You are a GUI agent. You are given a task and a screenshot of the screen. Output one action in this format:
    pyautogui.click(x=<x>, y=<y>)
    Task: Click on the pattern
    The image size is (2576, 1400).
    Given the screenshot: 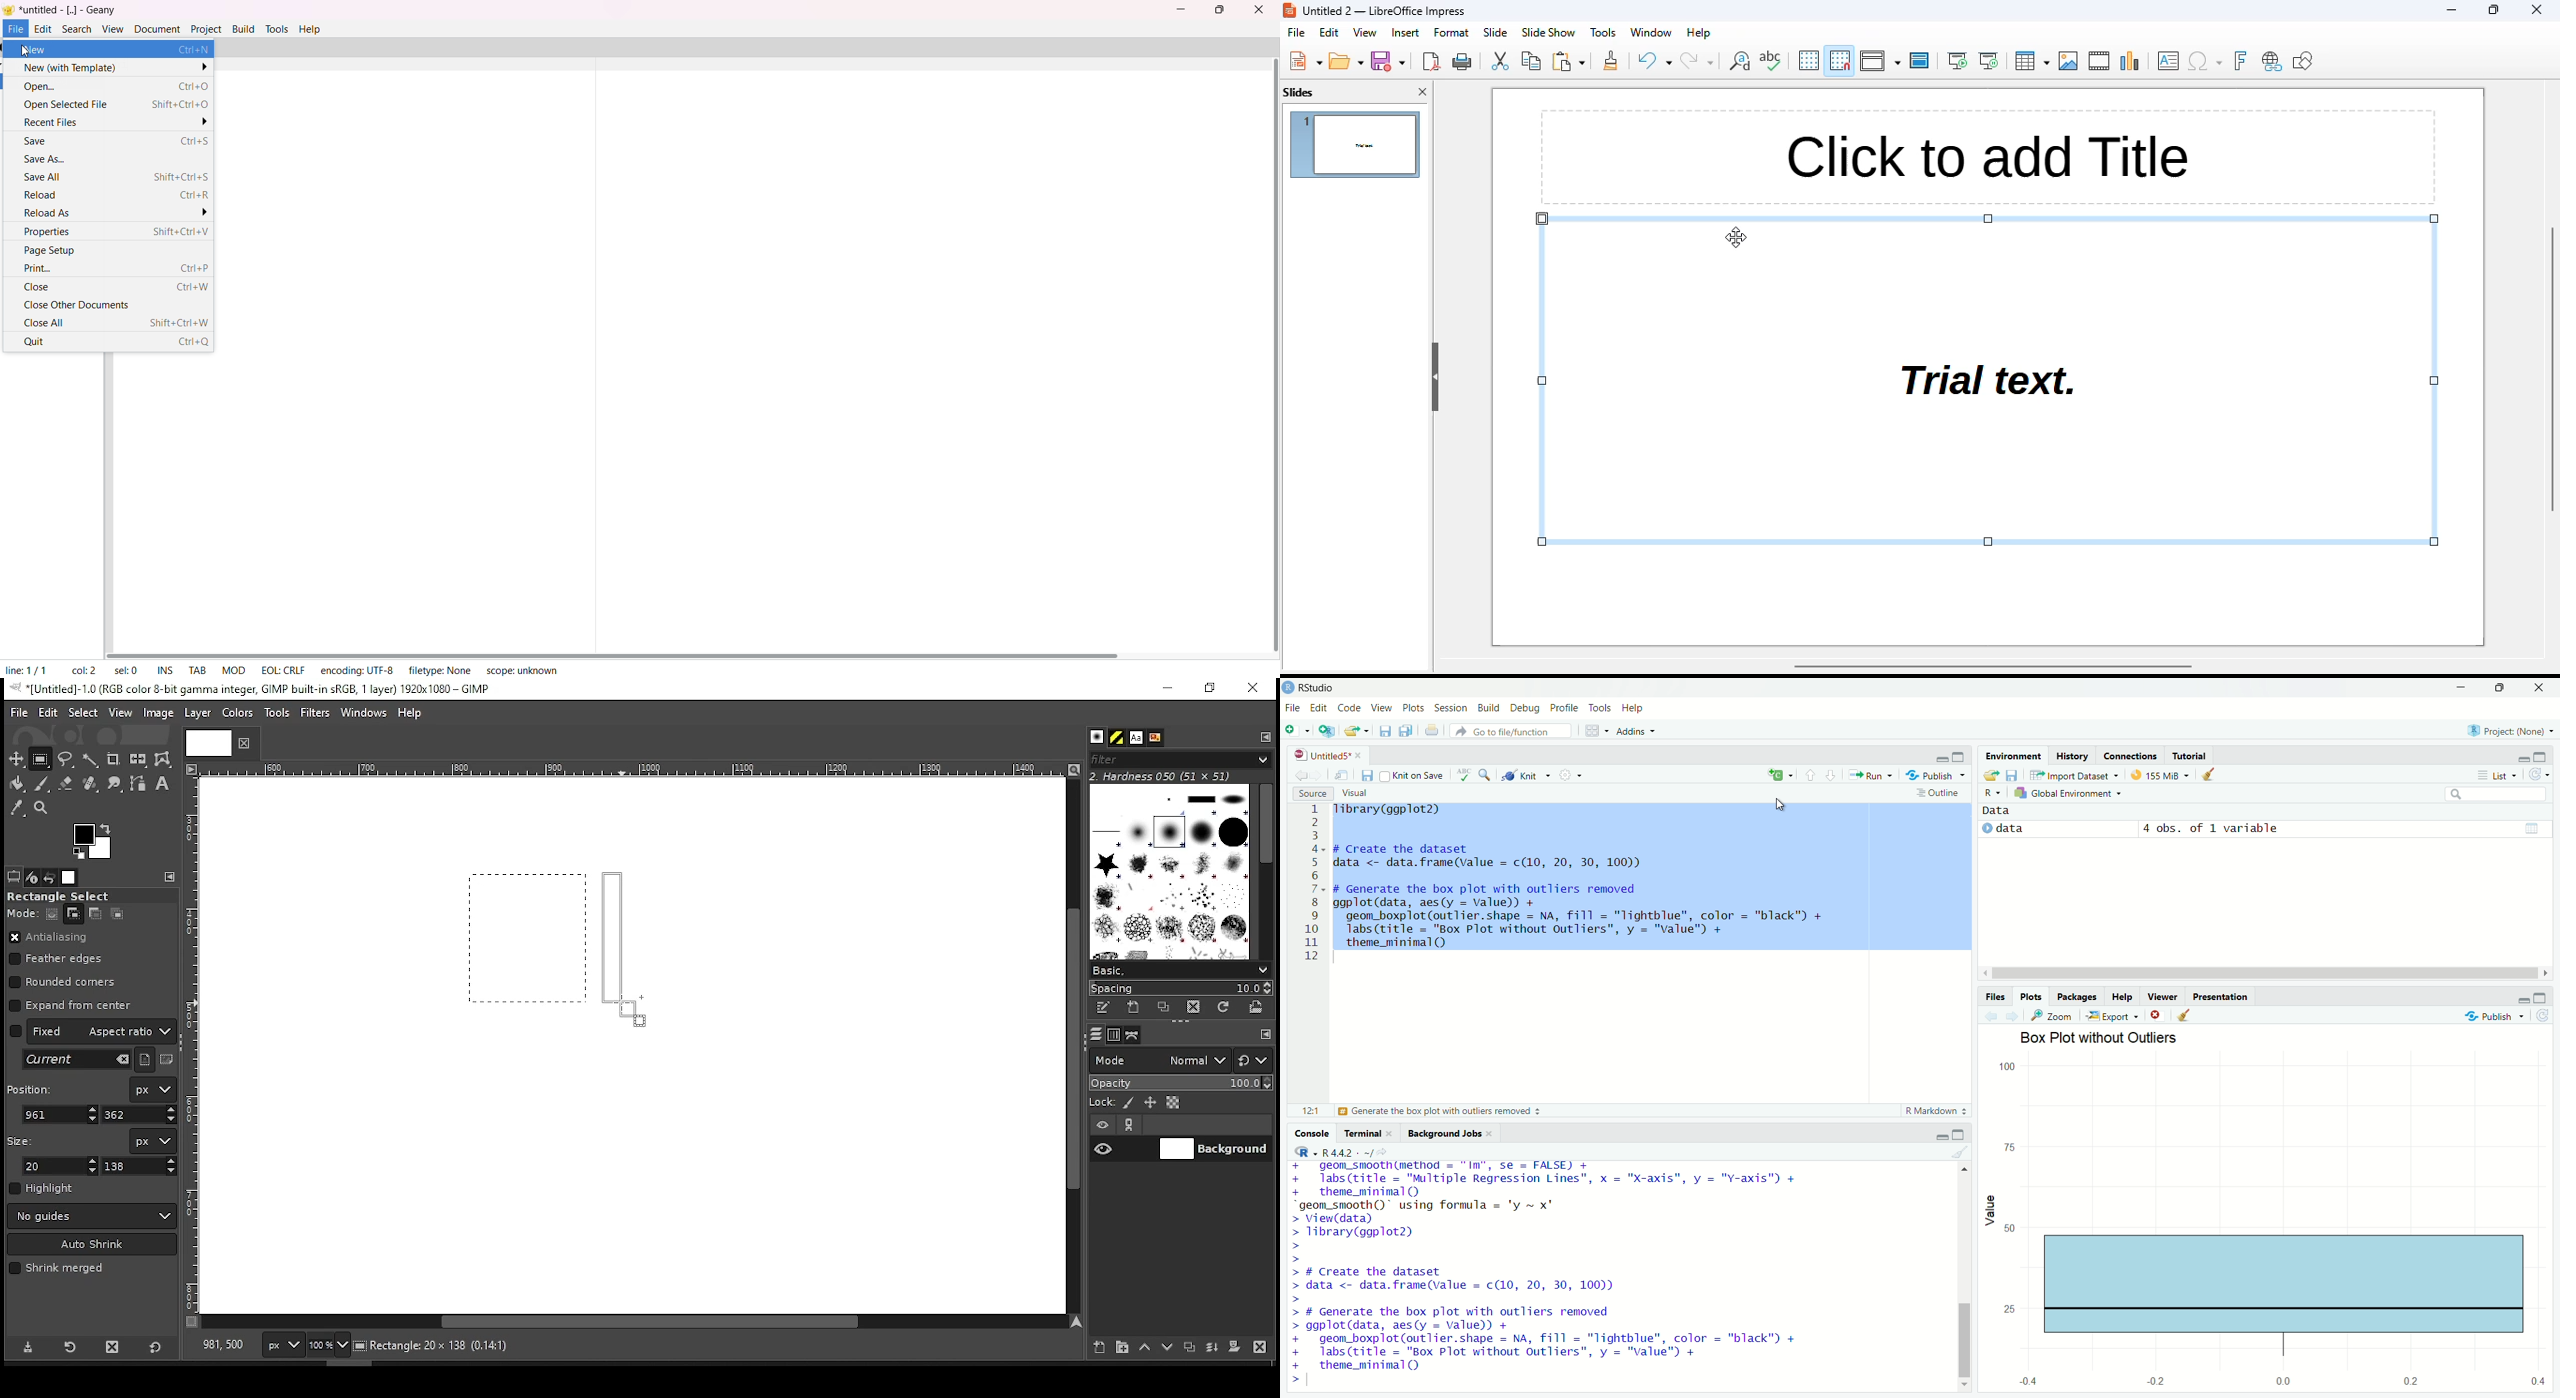 What is the action you would take?
    pyautogui.click(x=1117, y=738)
    